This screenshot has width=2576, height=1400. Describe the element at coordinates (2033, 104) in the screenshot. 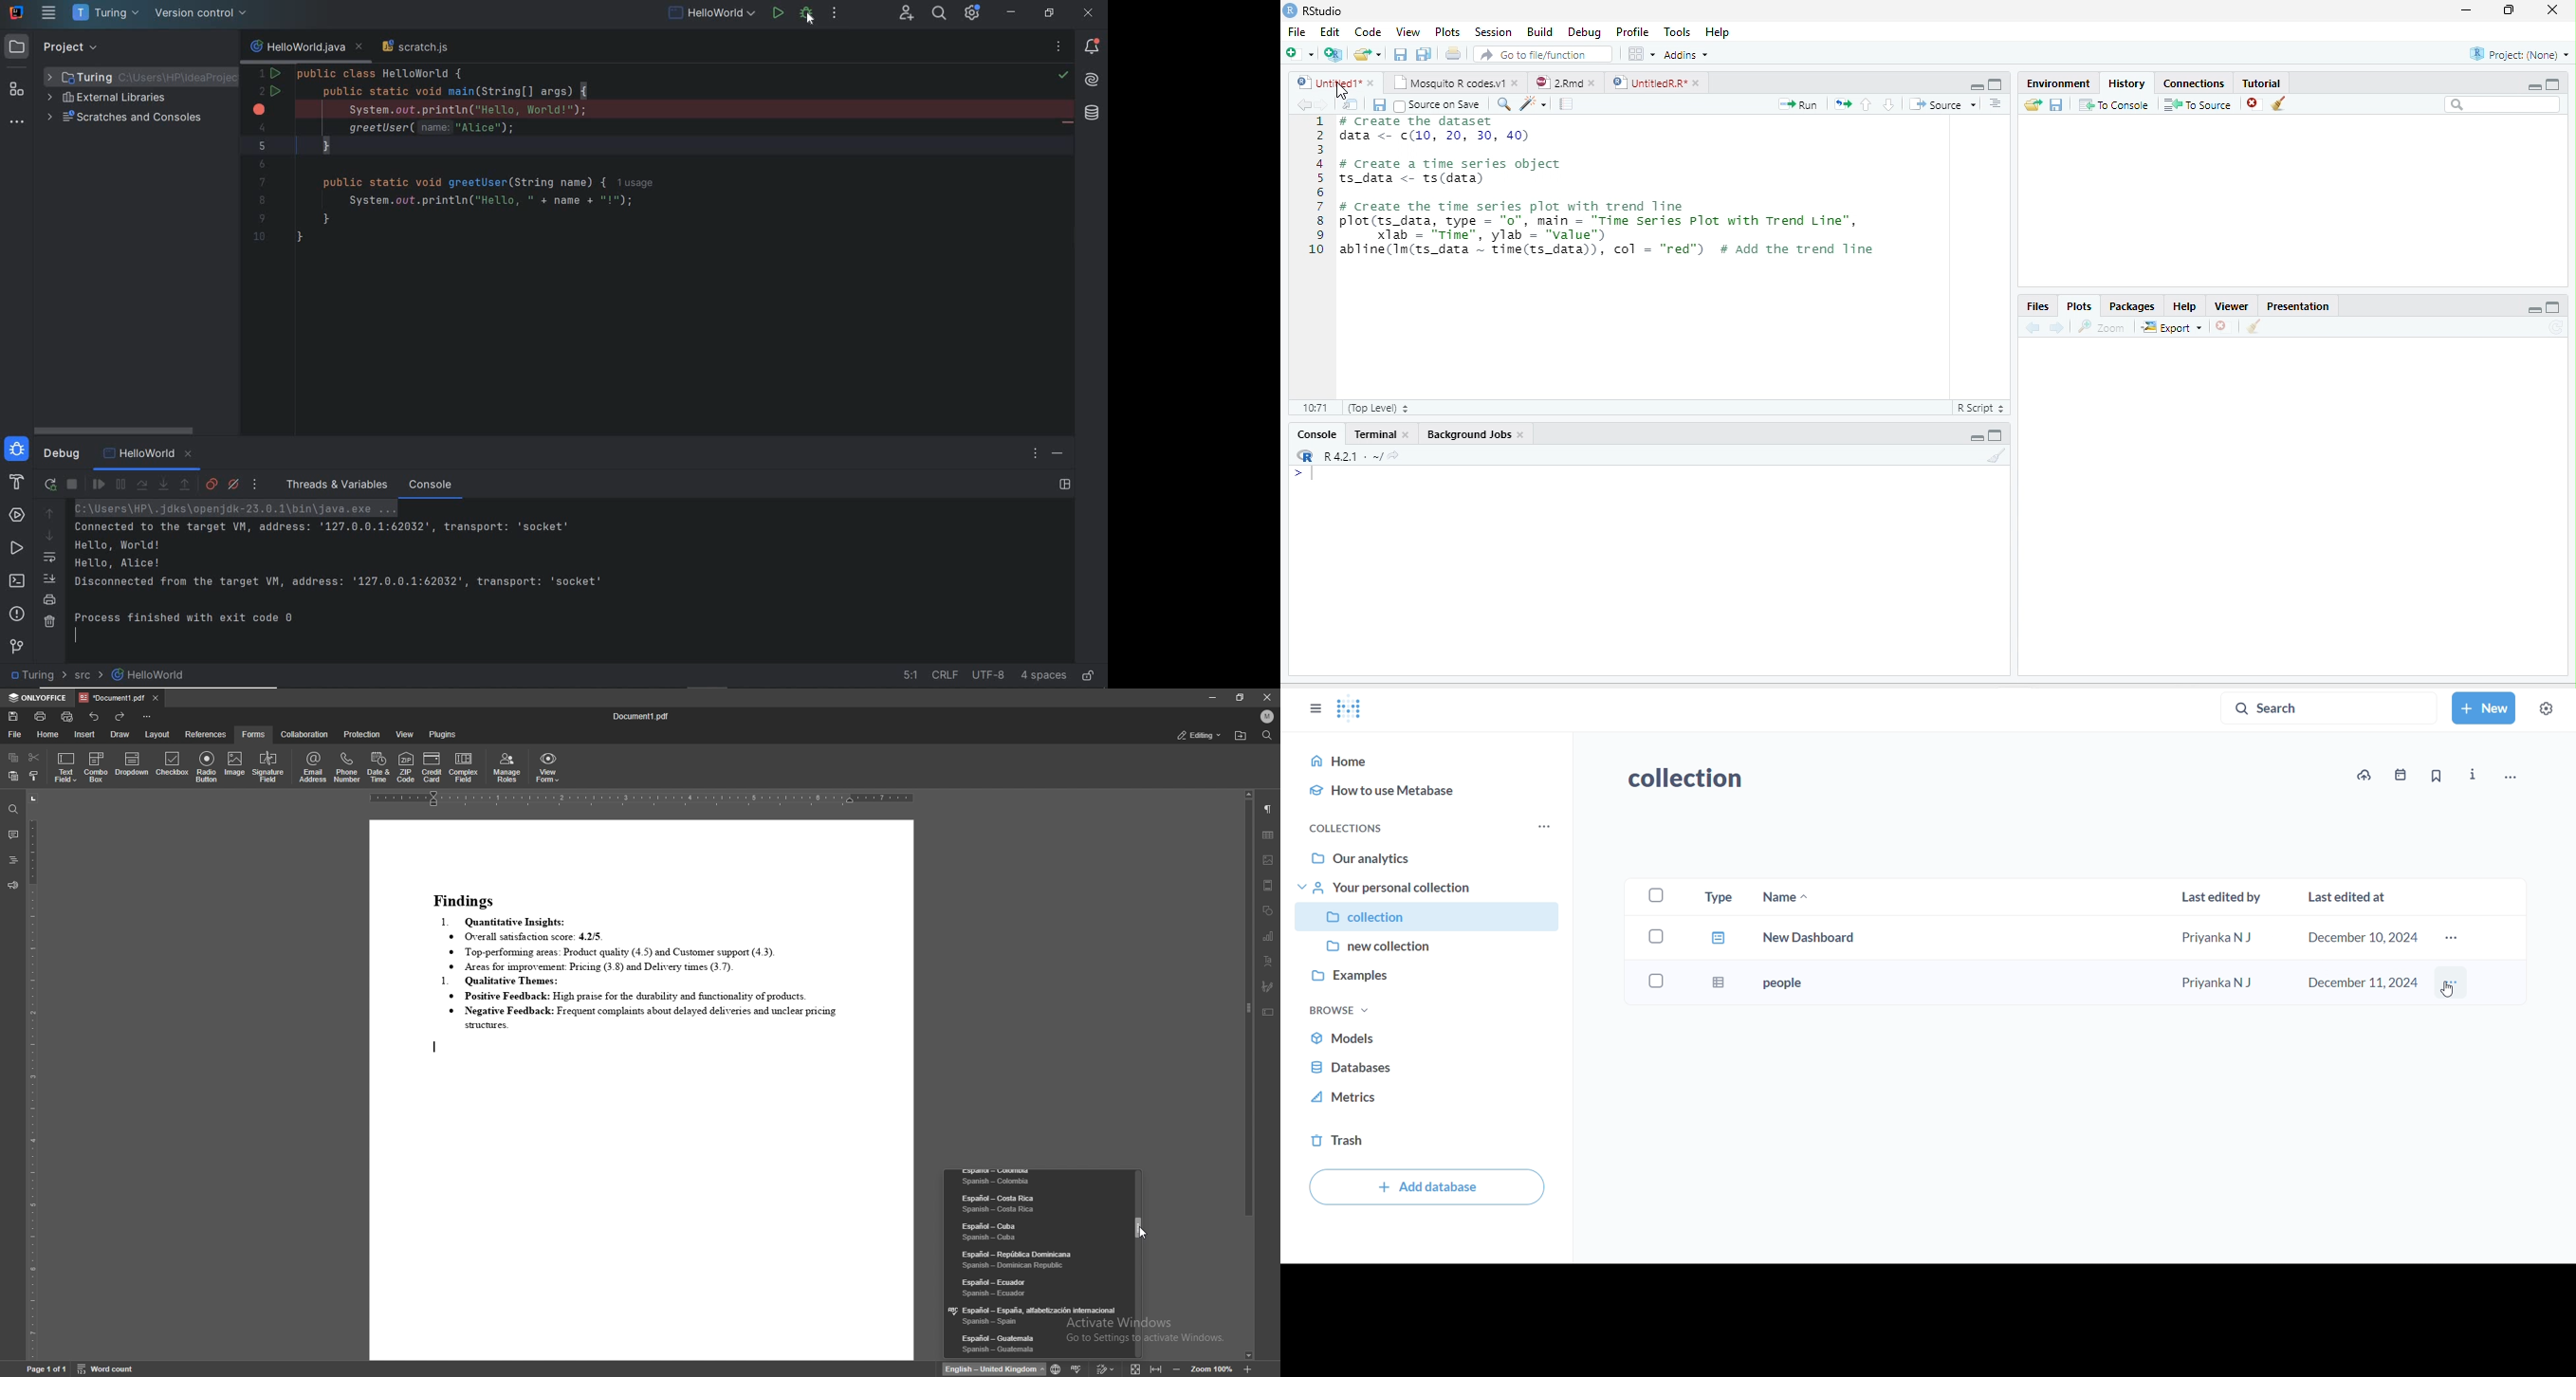

I see `Load history from an existing file` at that location.